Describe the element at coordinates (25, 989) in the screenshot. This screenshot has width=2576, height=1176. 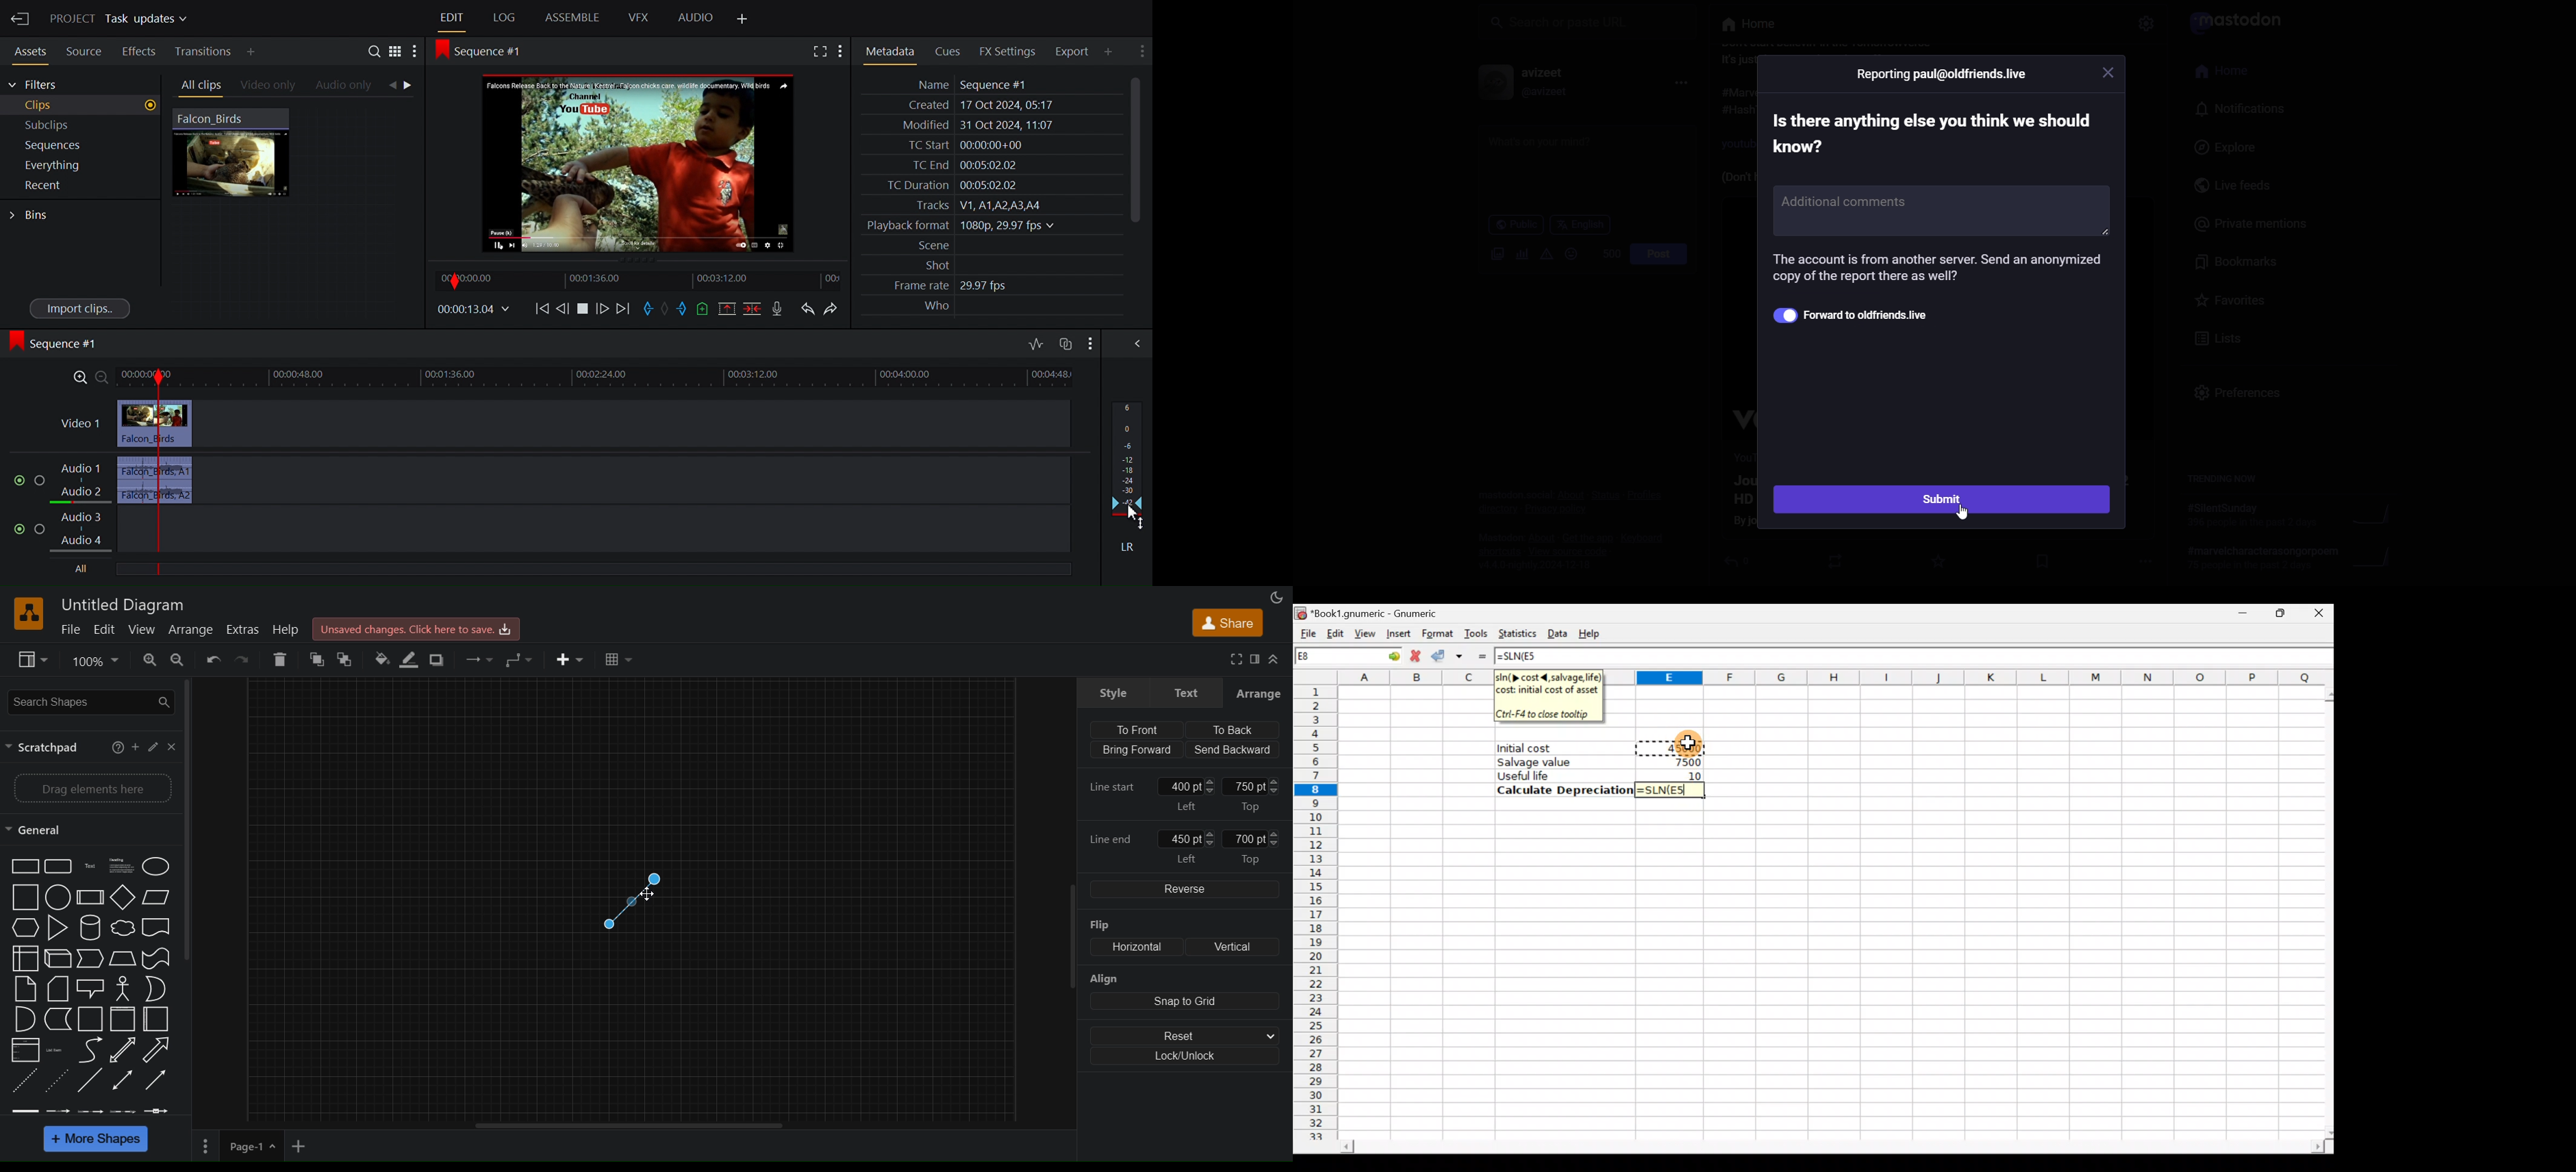
I see `Note` at that location.